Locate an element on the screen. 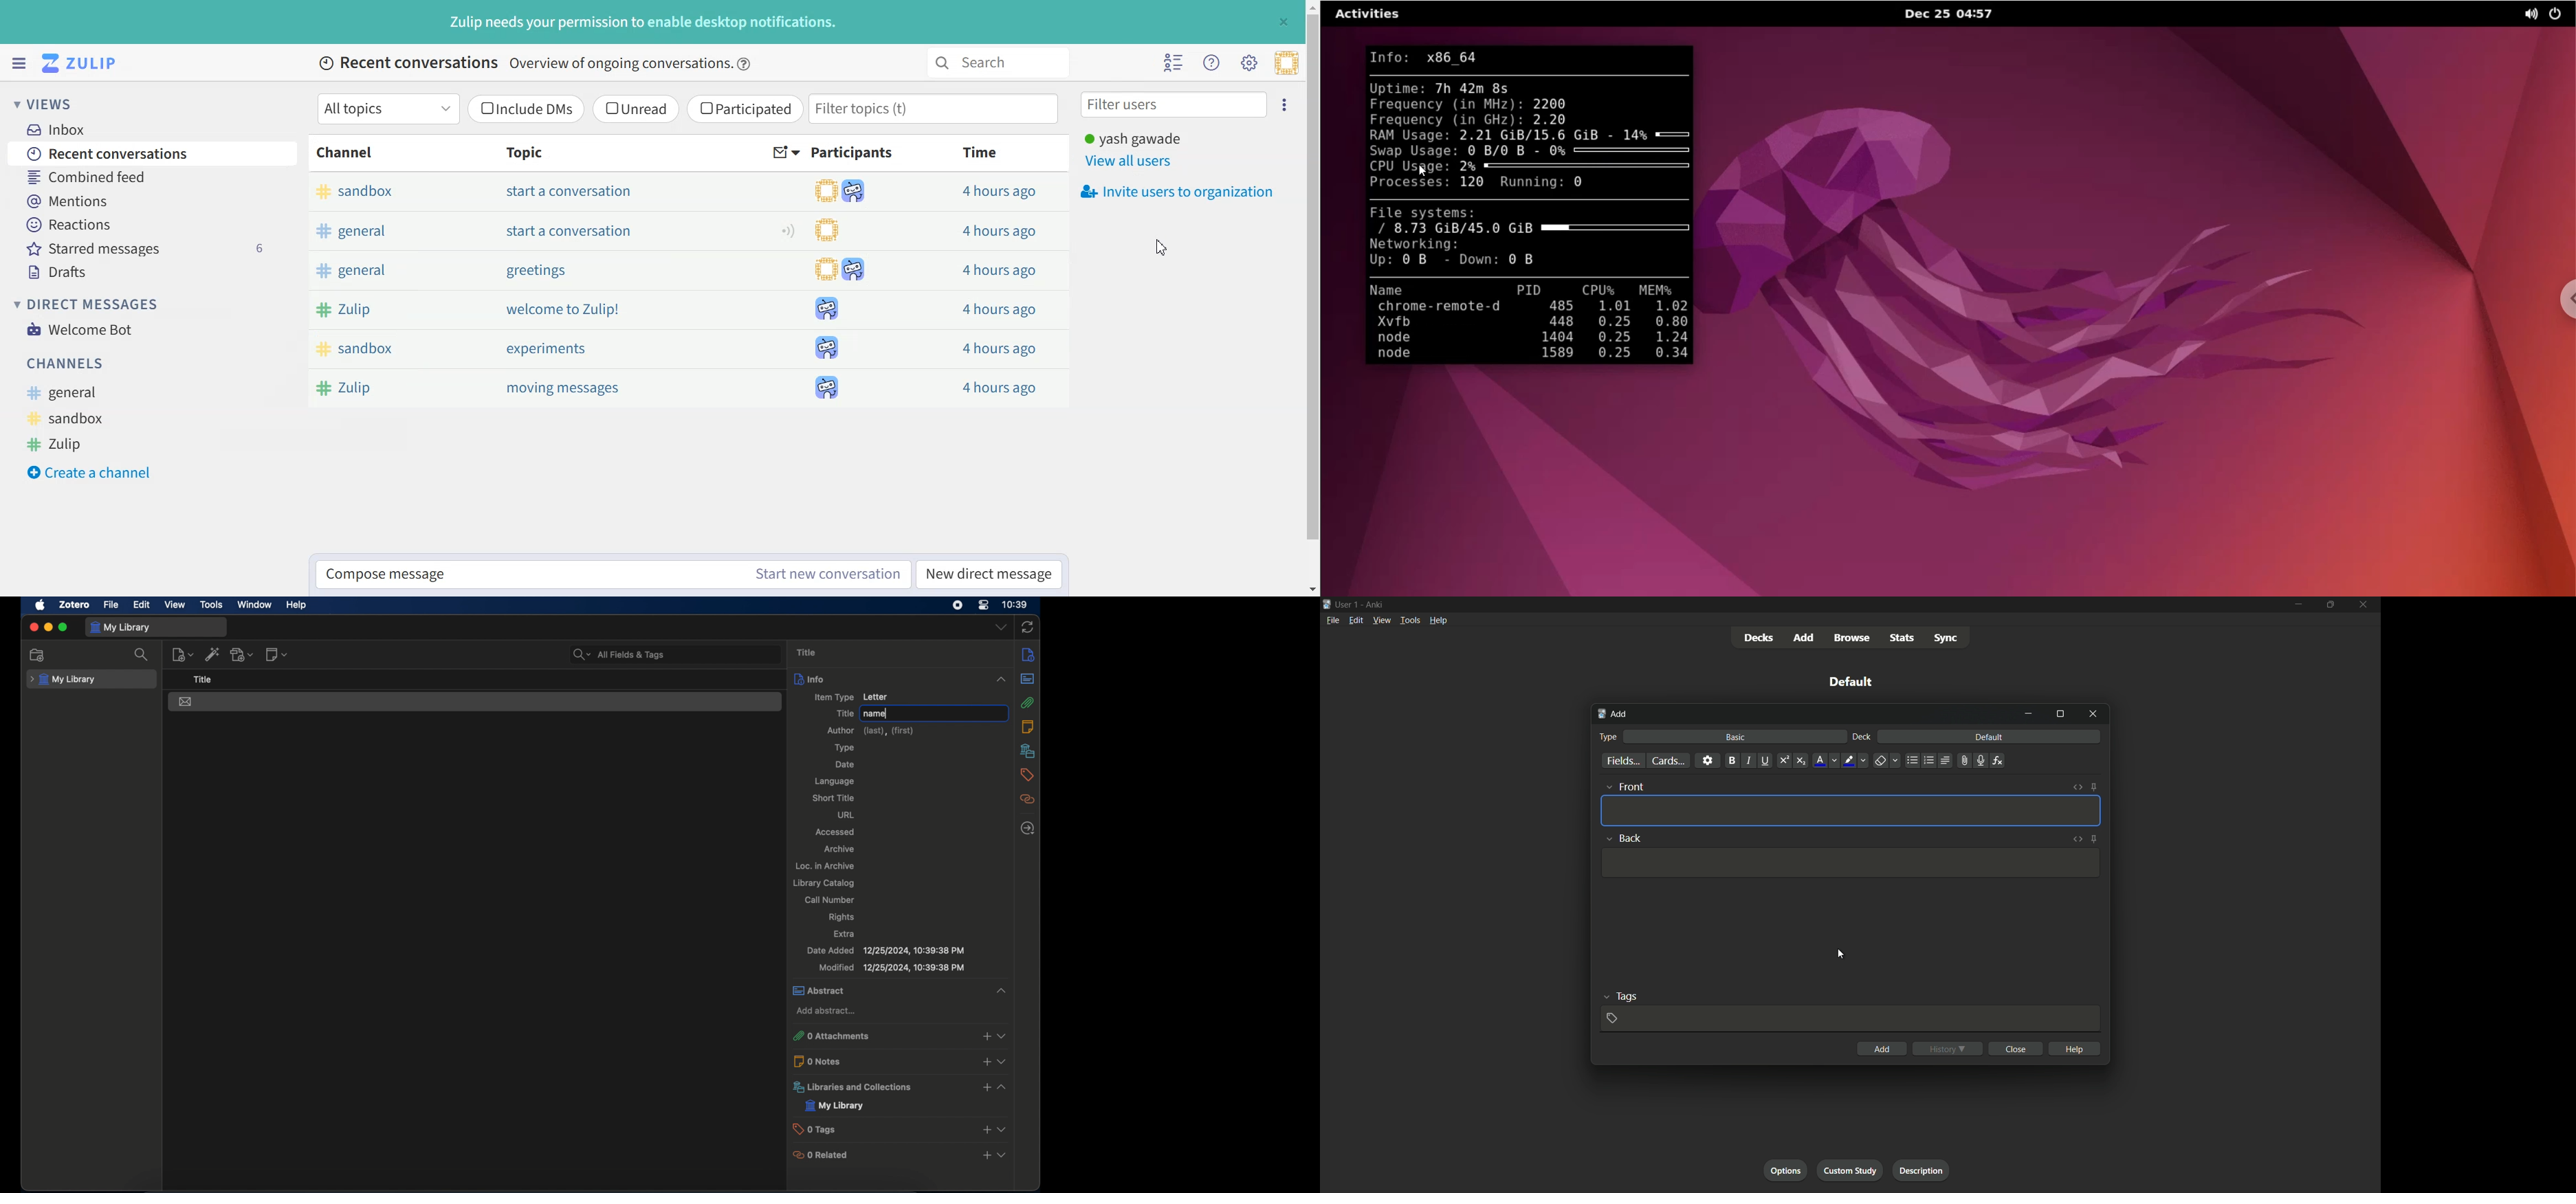  Drafts is located at coordinates (155, 272).